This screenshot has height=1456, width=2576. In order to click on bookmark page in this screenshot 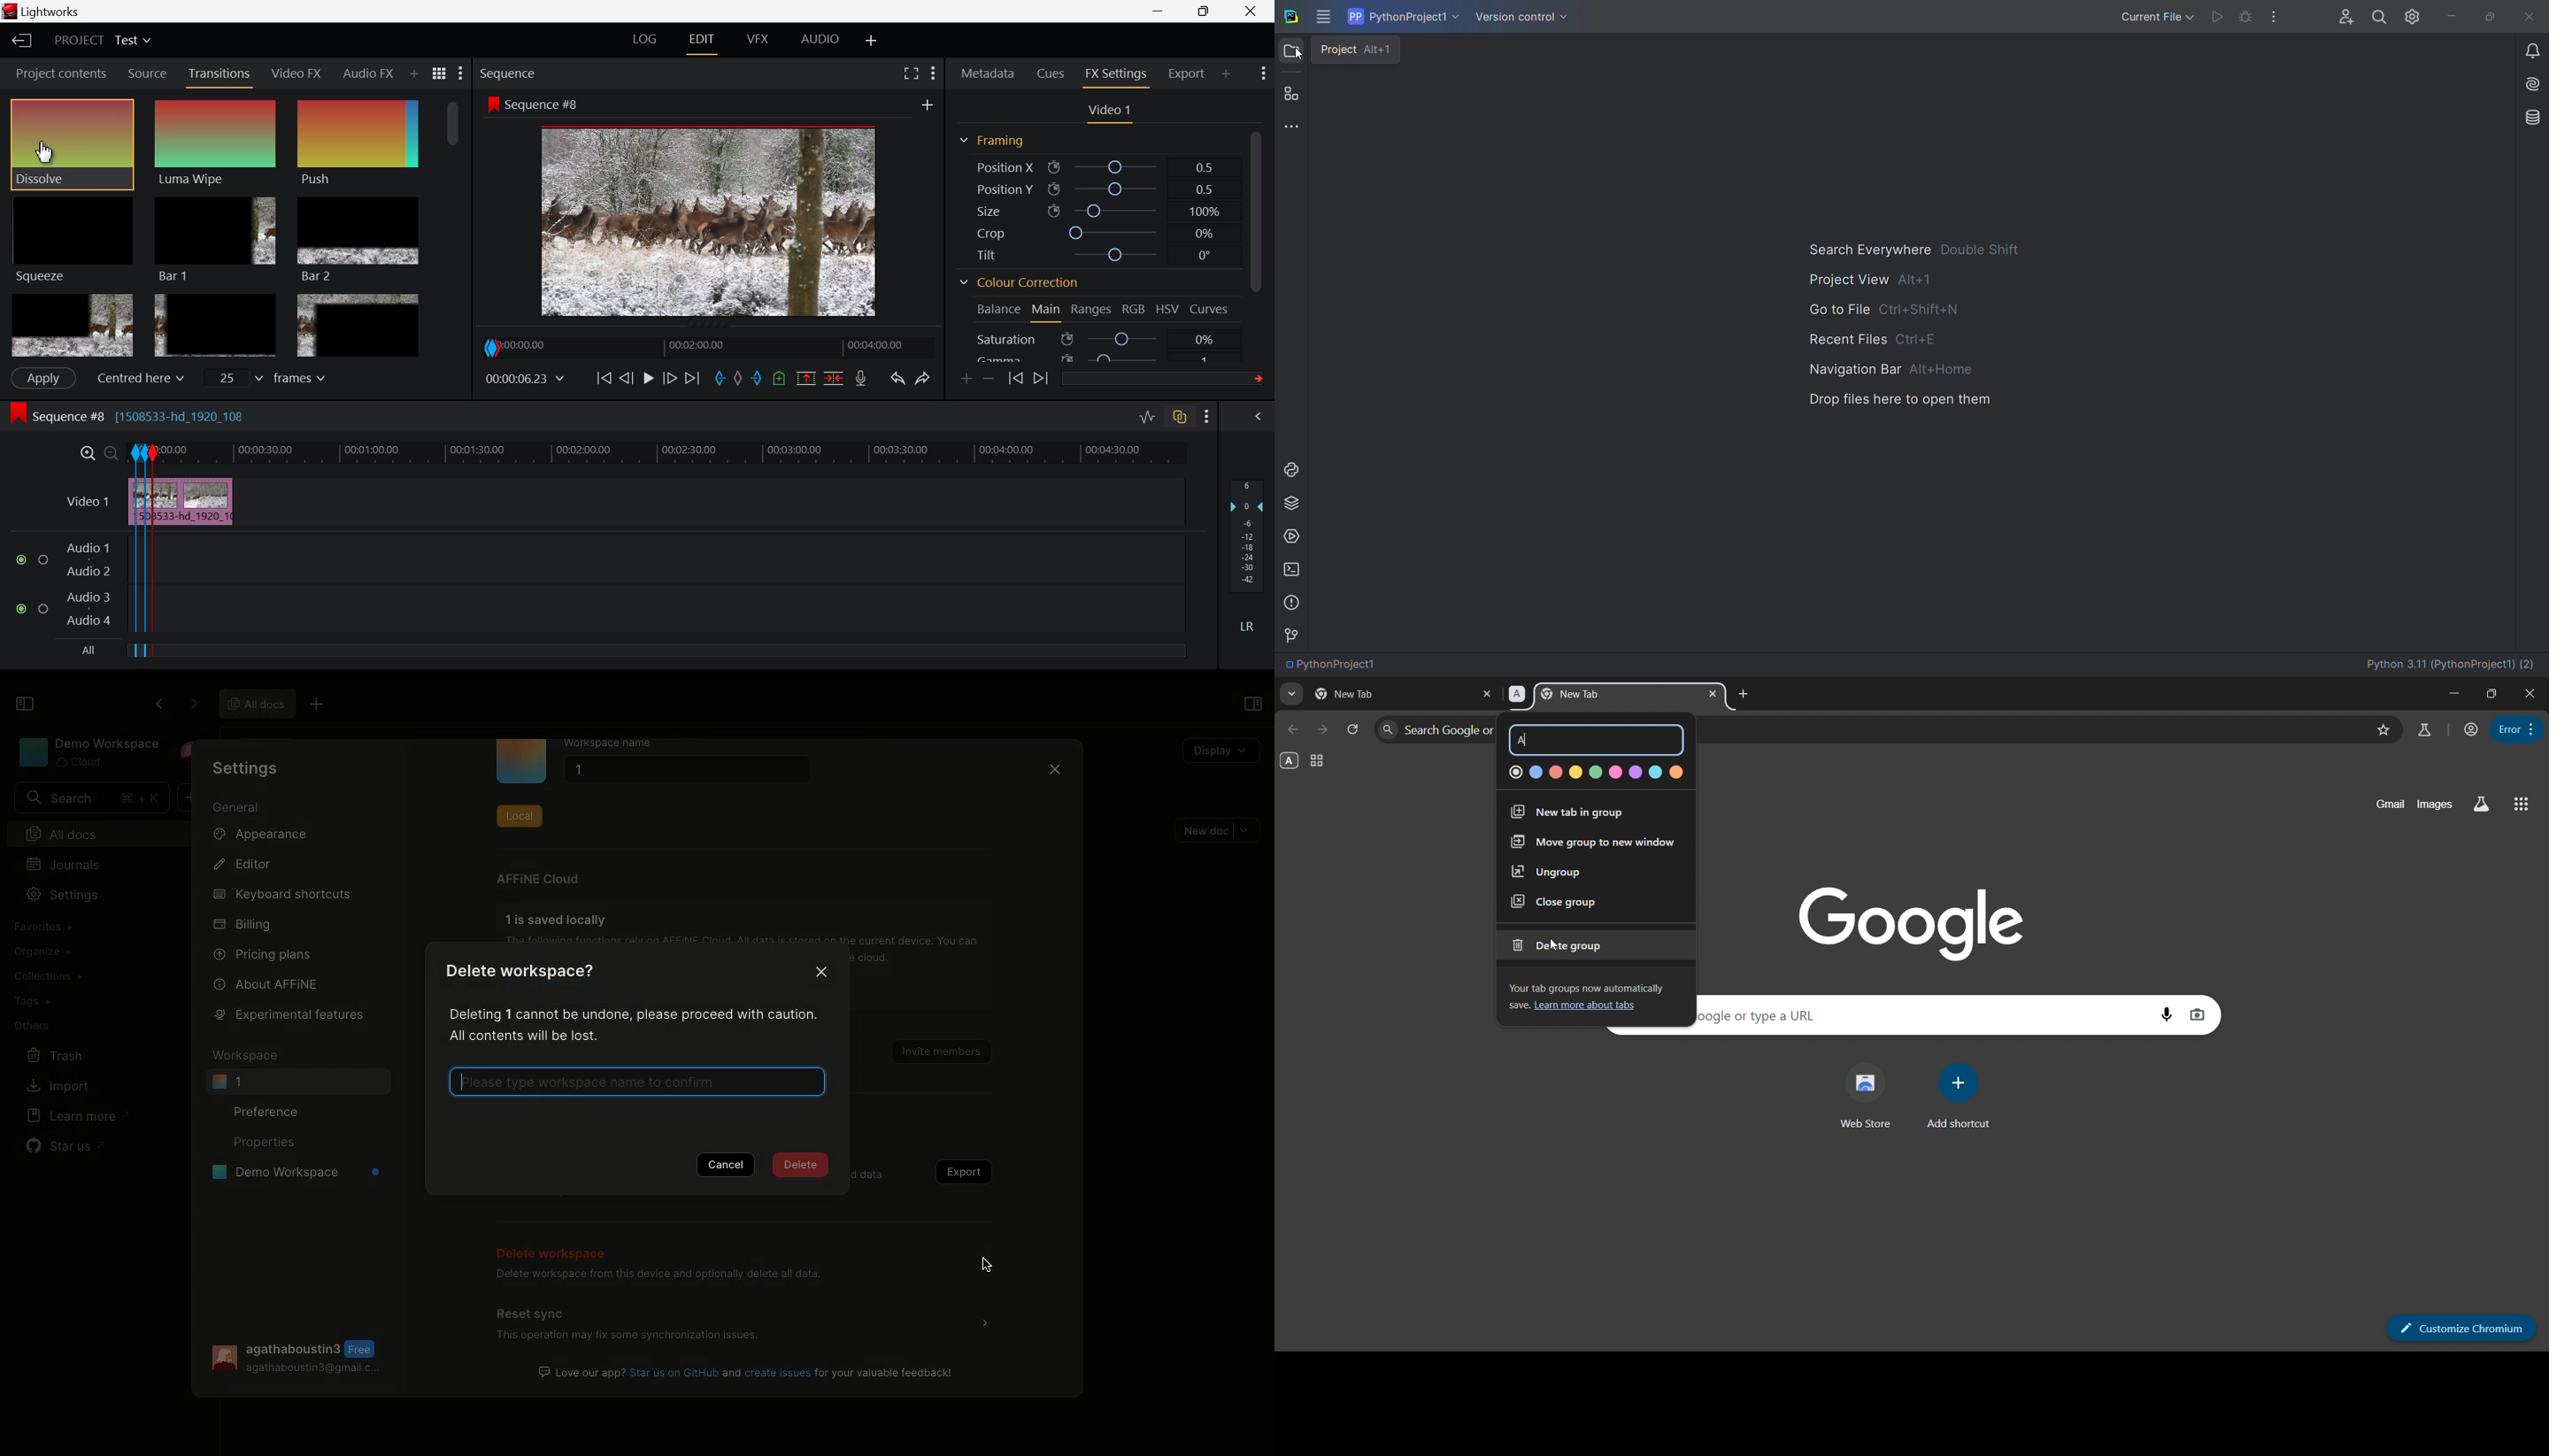, I will do `click(2381, 730)`.